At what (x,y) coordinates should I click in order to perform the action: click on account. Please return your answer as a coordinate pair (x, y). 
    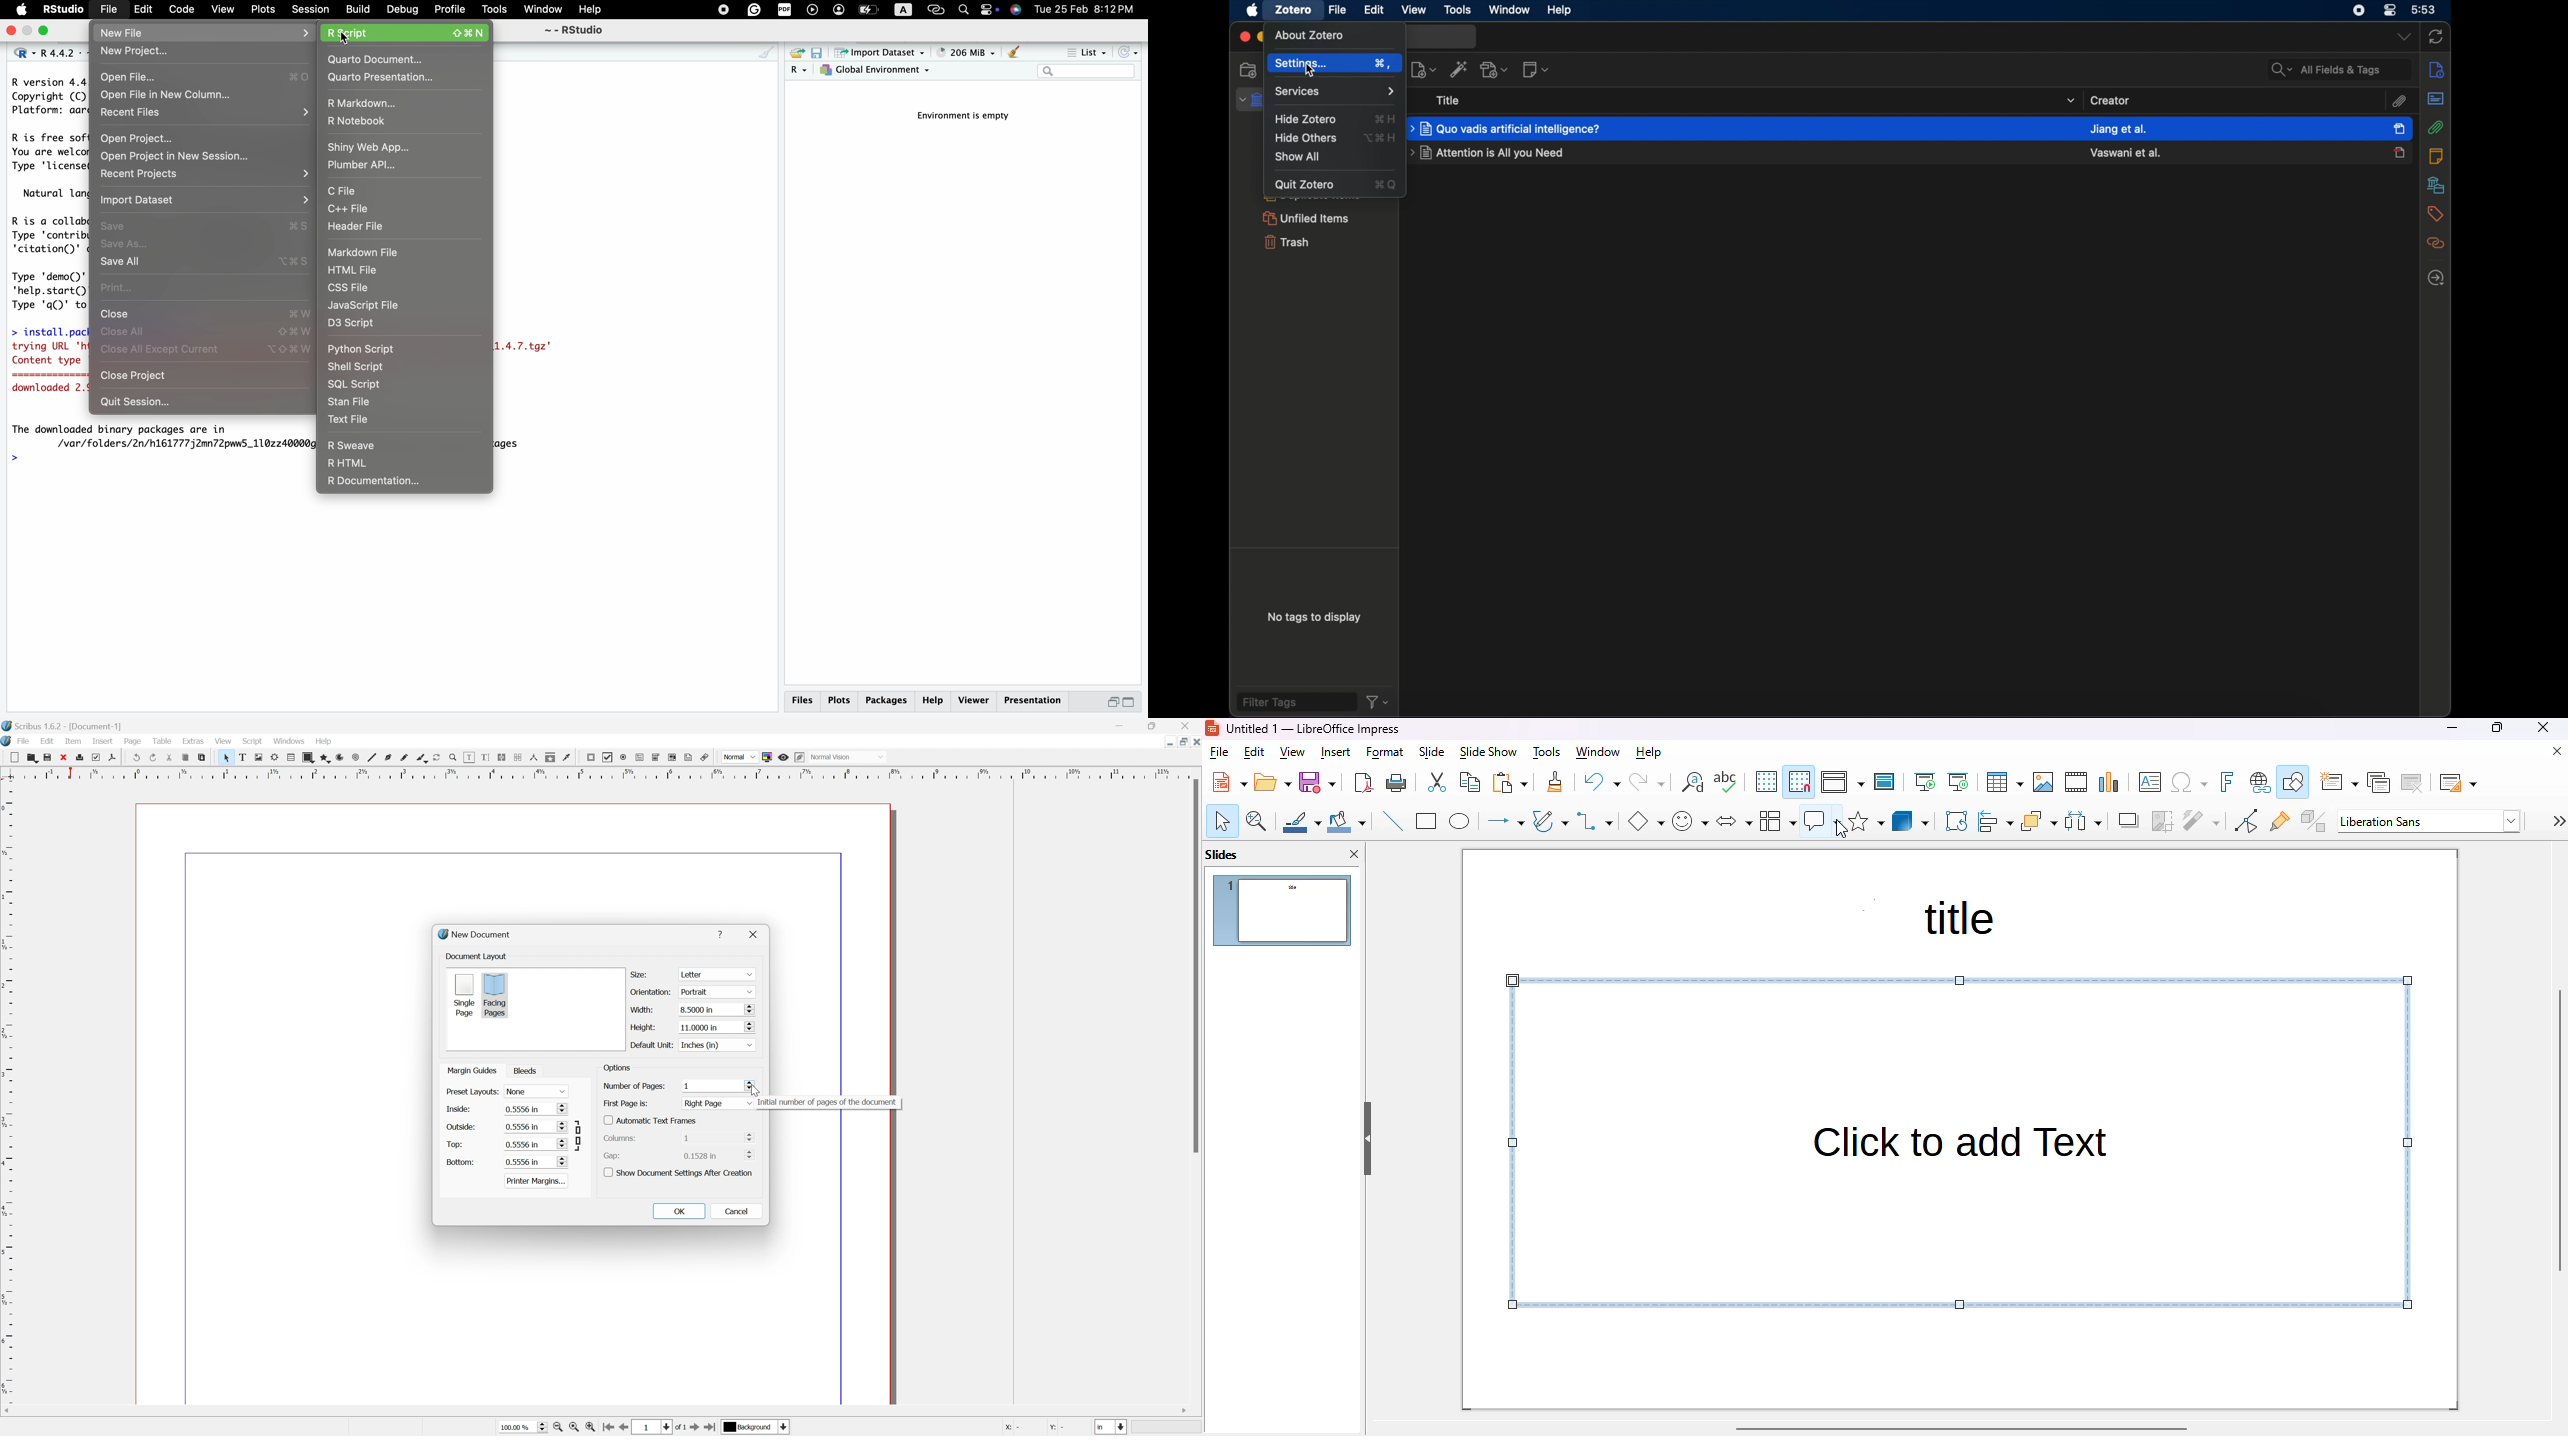
    Looking at the image, I should click on (839, 10).